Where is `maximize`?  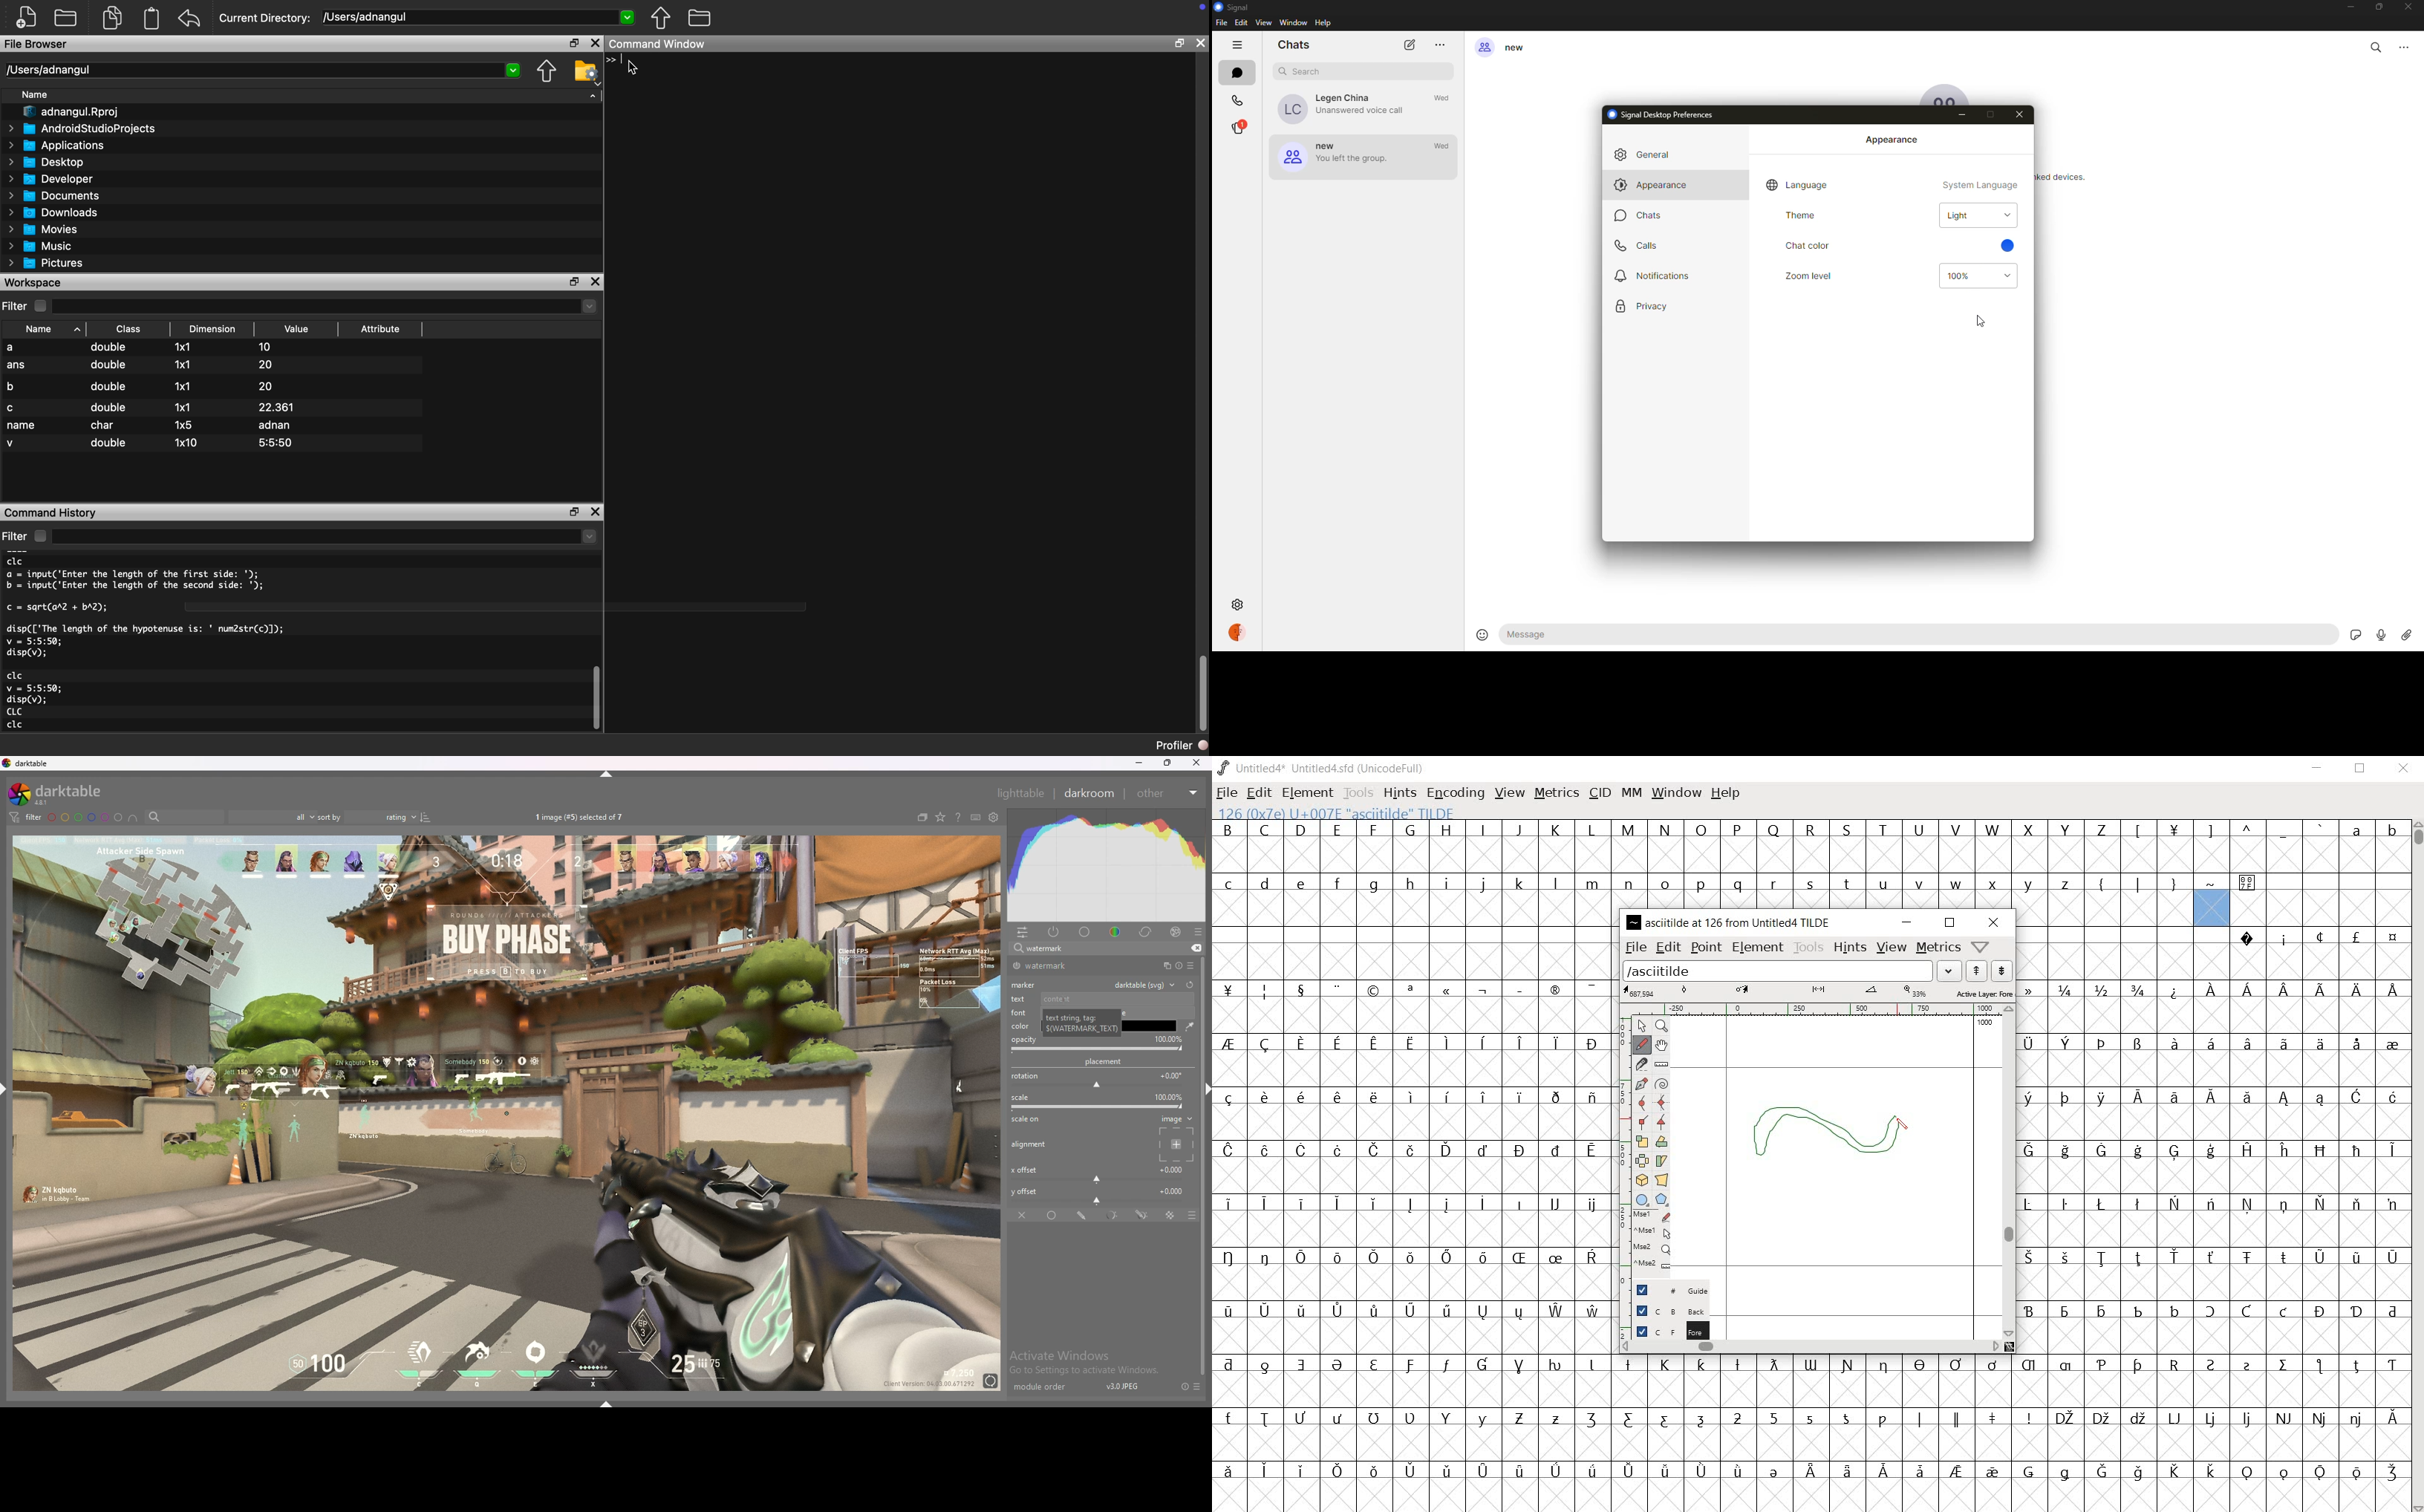
maximize is located at coordinates (2379, 6).